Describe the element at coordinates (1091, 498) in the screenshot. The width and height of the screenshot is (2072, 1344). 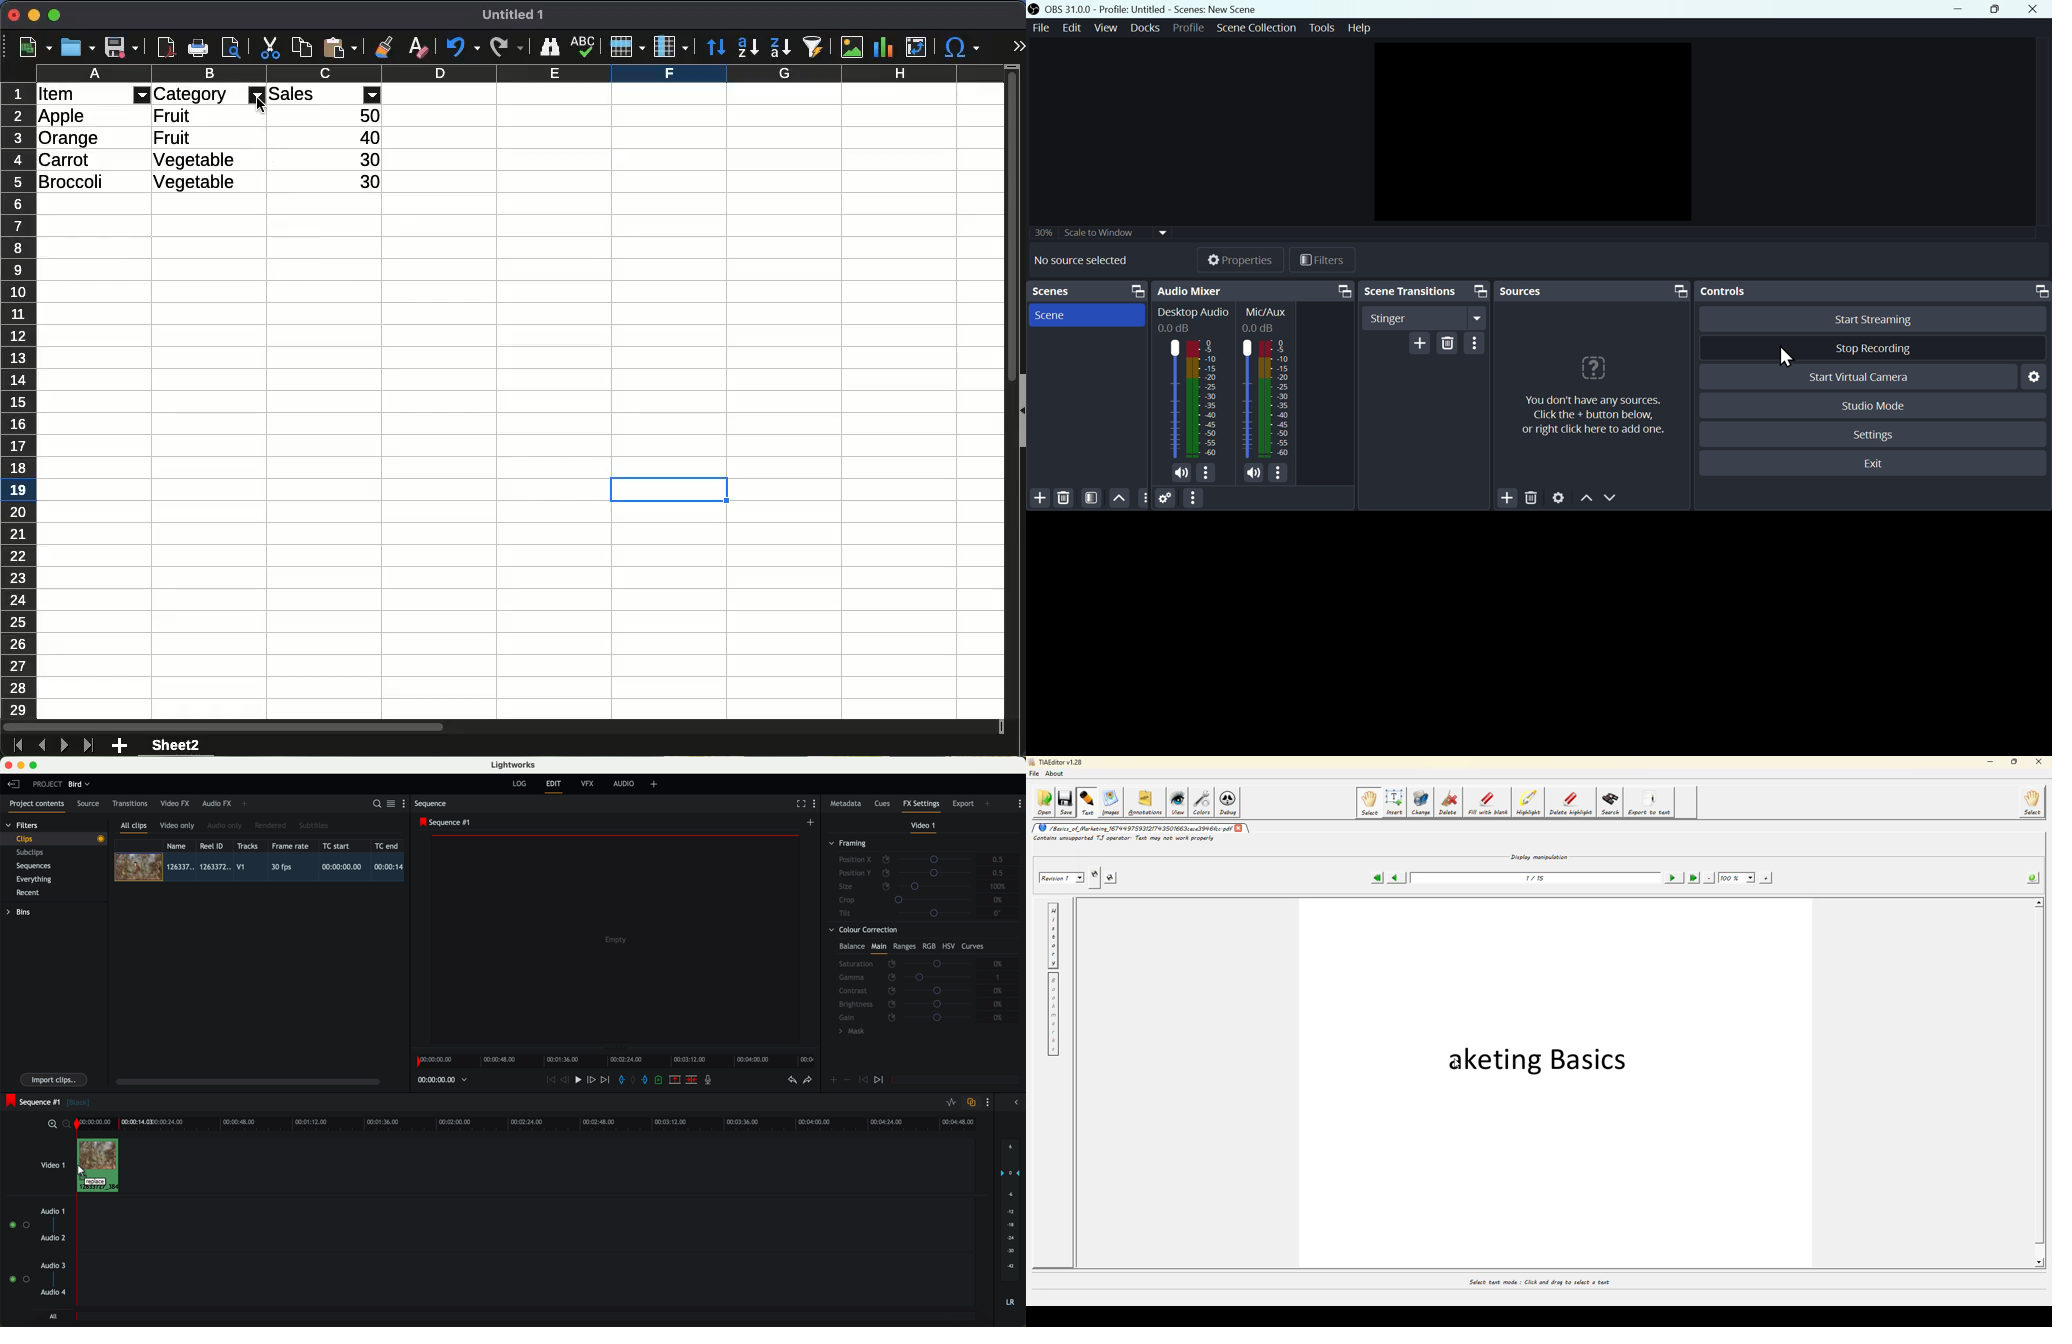
I see `Filter` at that location.